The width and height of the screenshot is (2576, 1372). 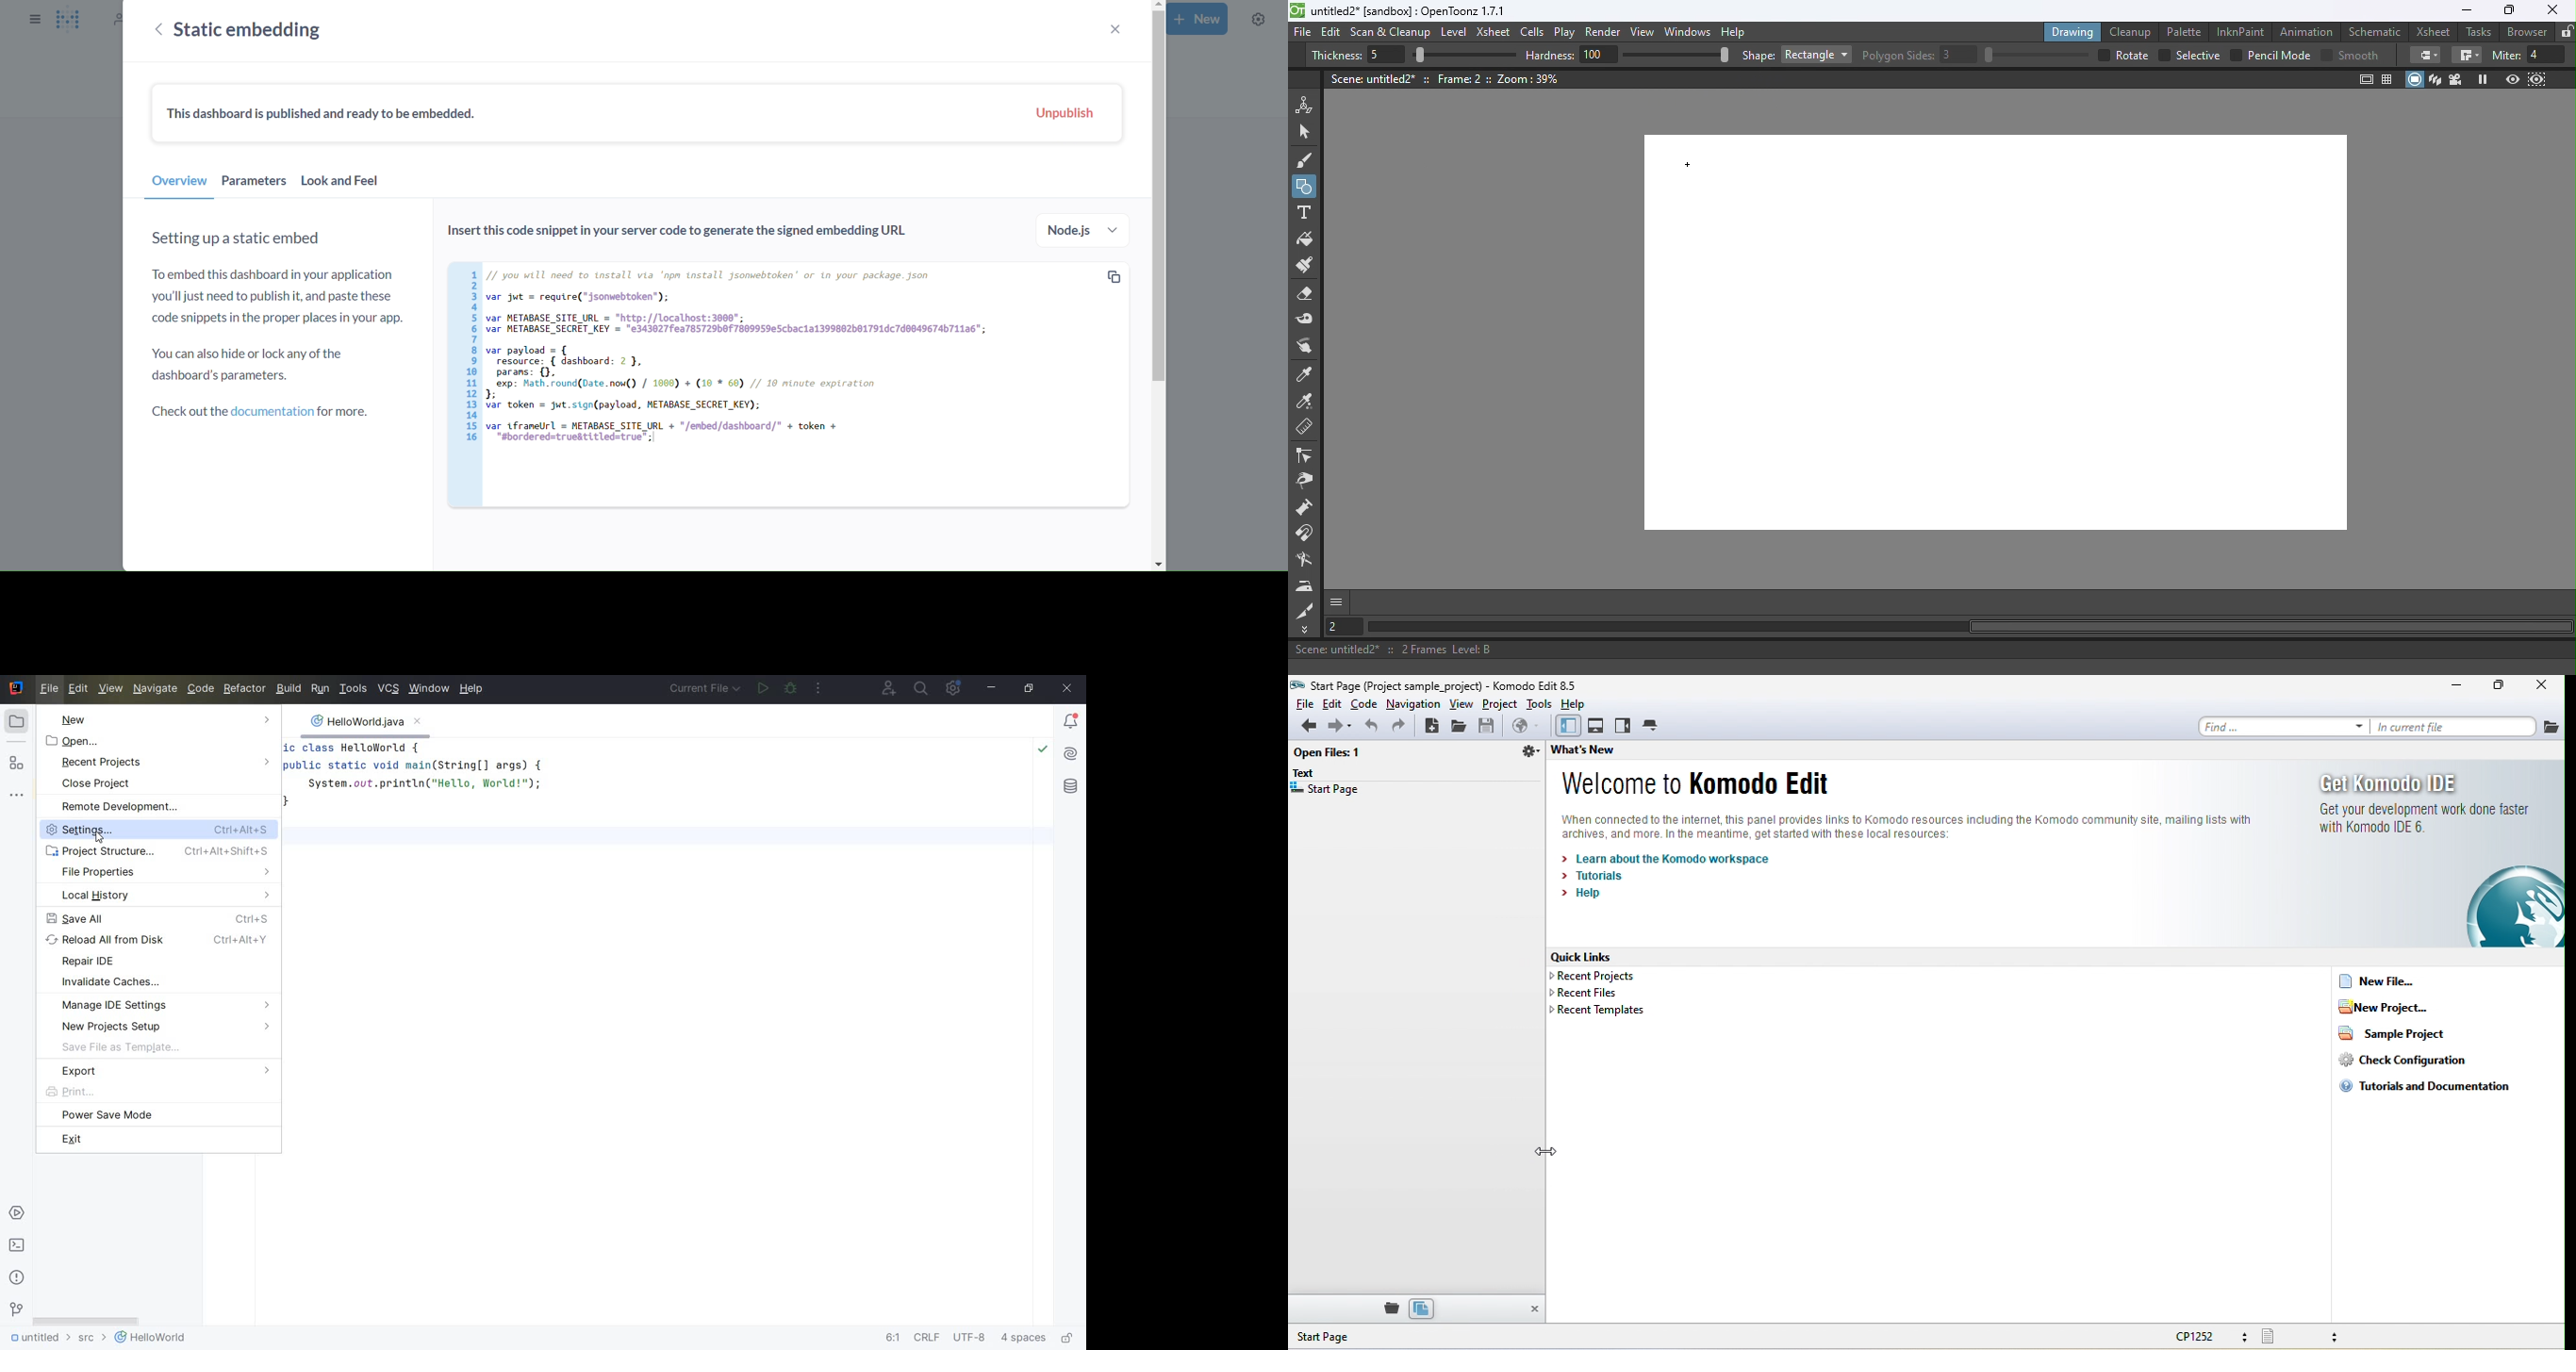 I want to click on over all, so click(x=2134, y=55).